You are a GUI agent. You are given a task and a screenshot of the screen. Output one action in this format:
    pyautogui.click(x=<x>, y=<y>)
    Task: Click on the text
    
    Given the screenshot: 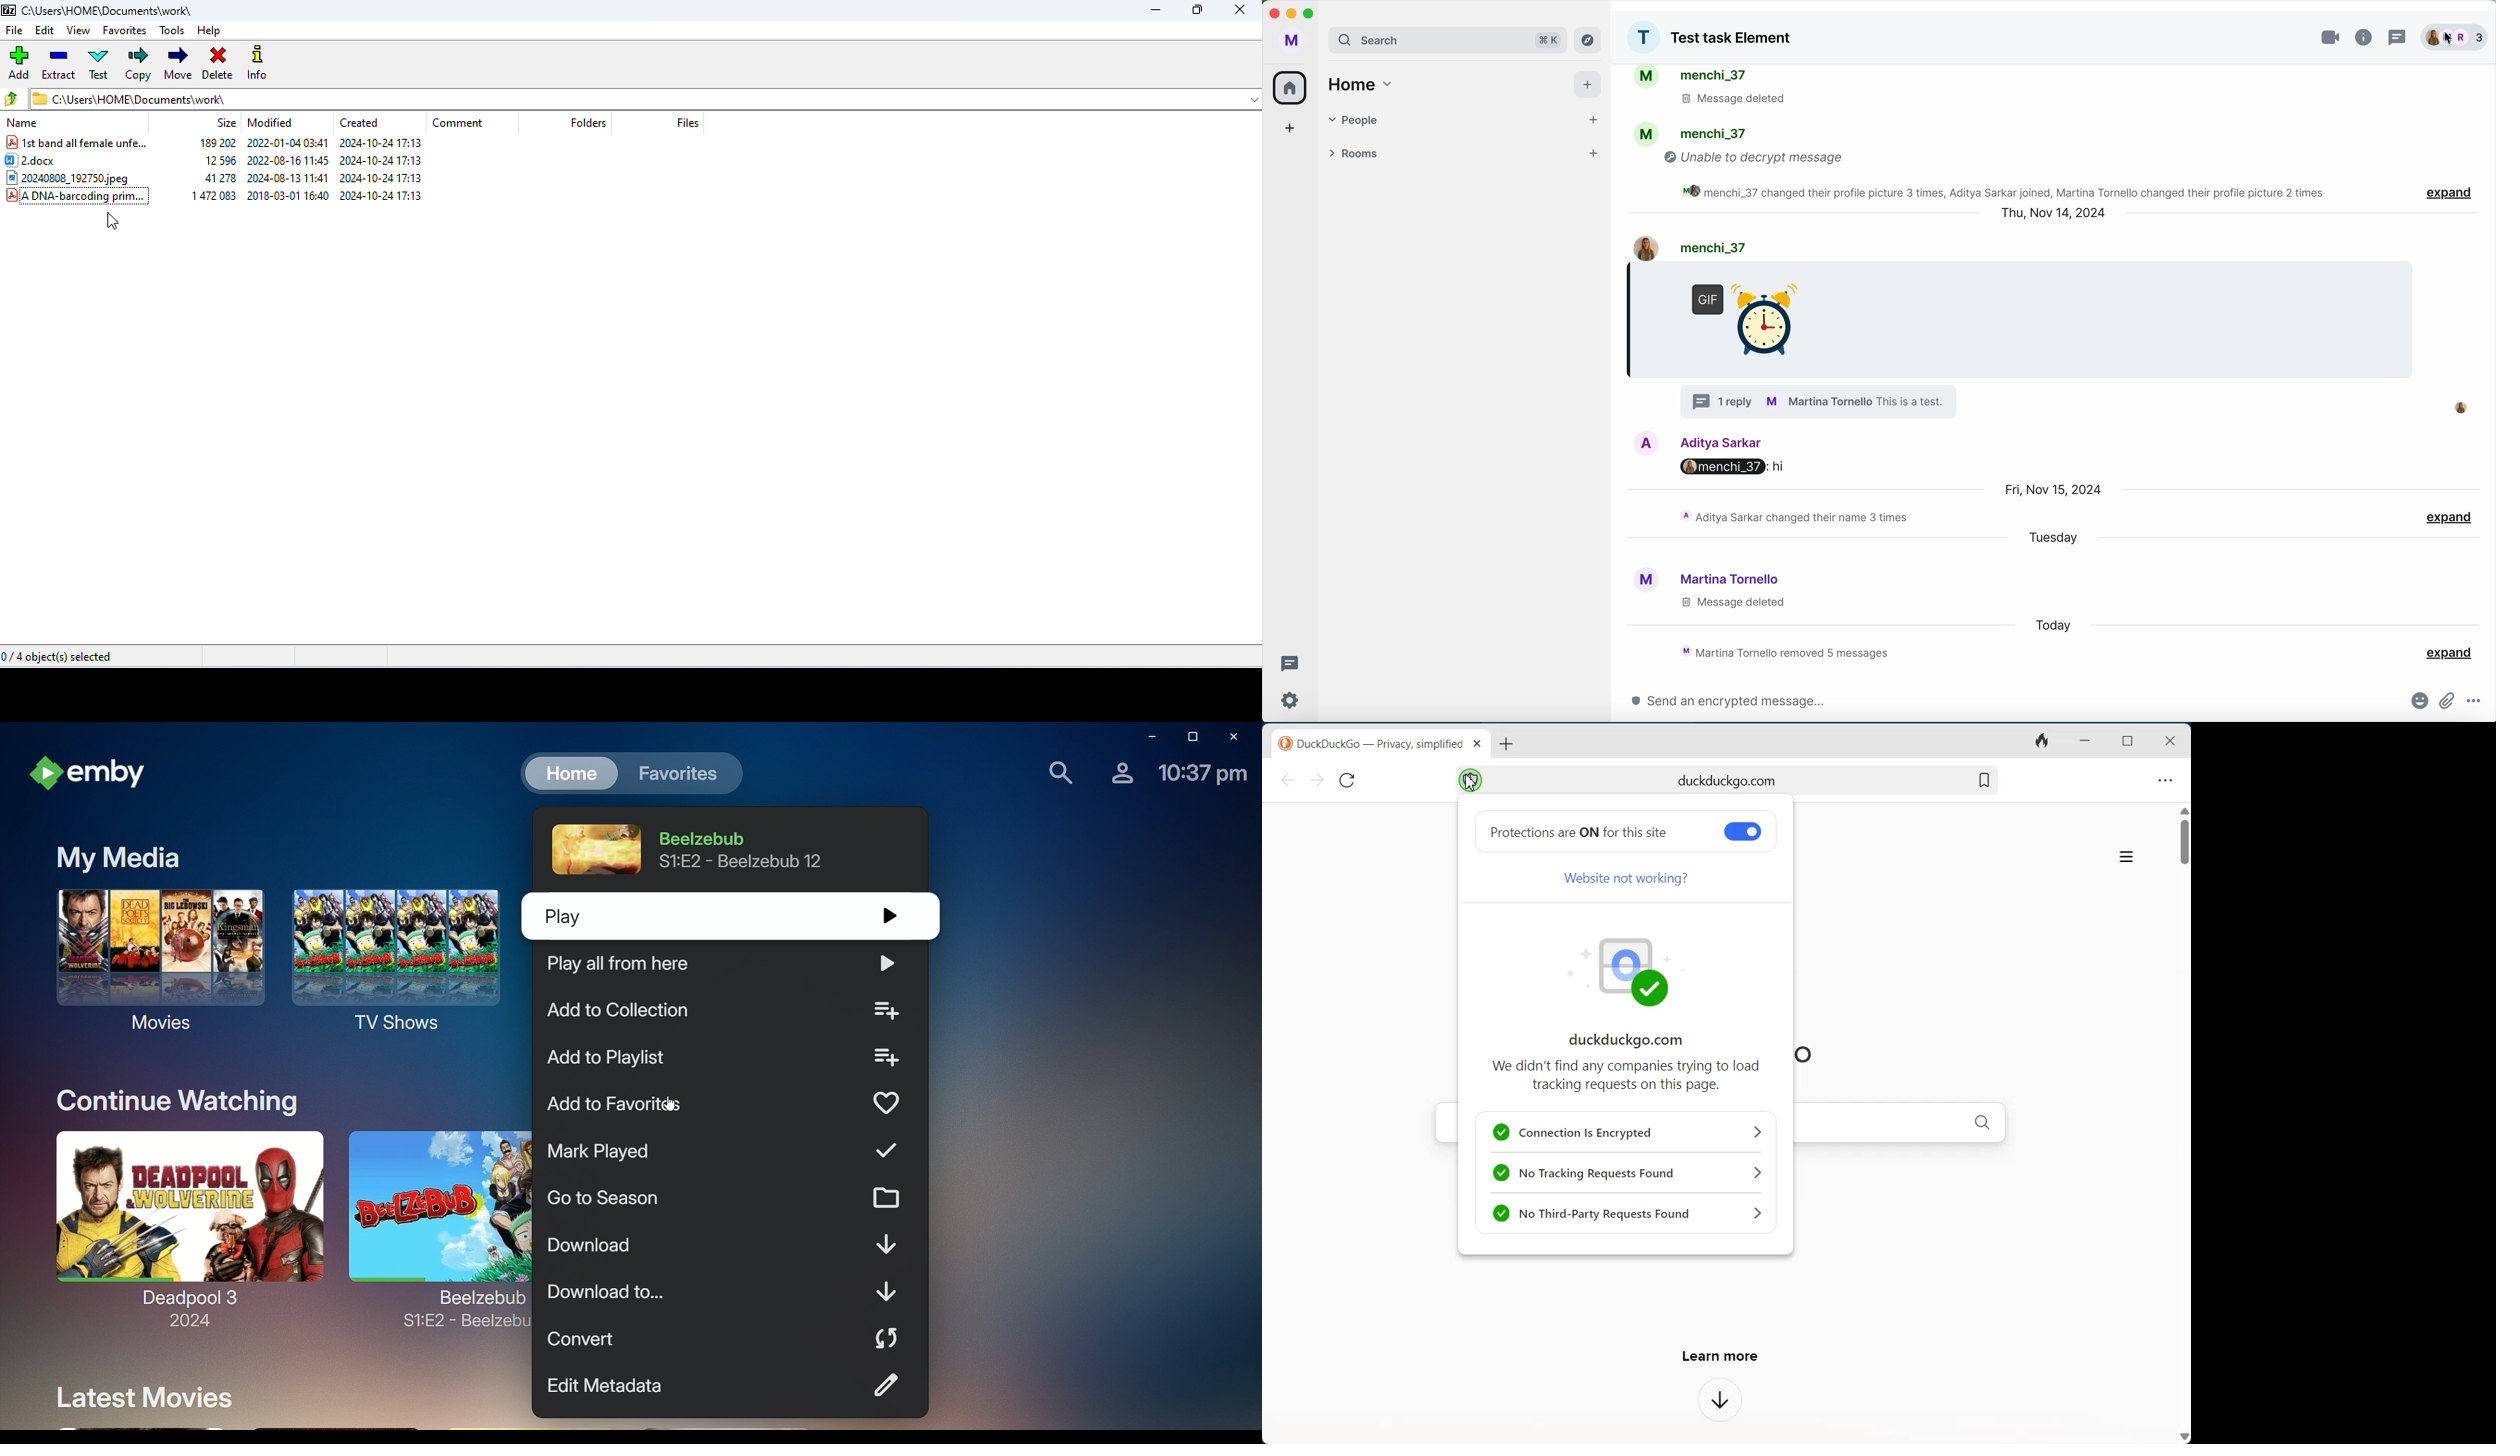 What is the action you would take?
    pyautogui.click(x=1920, y=401)
    